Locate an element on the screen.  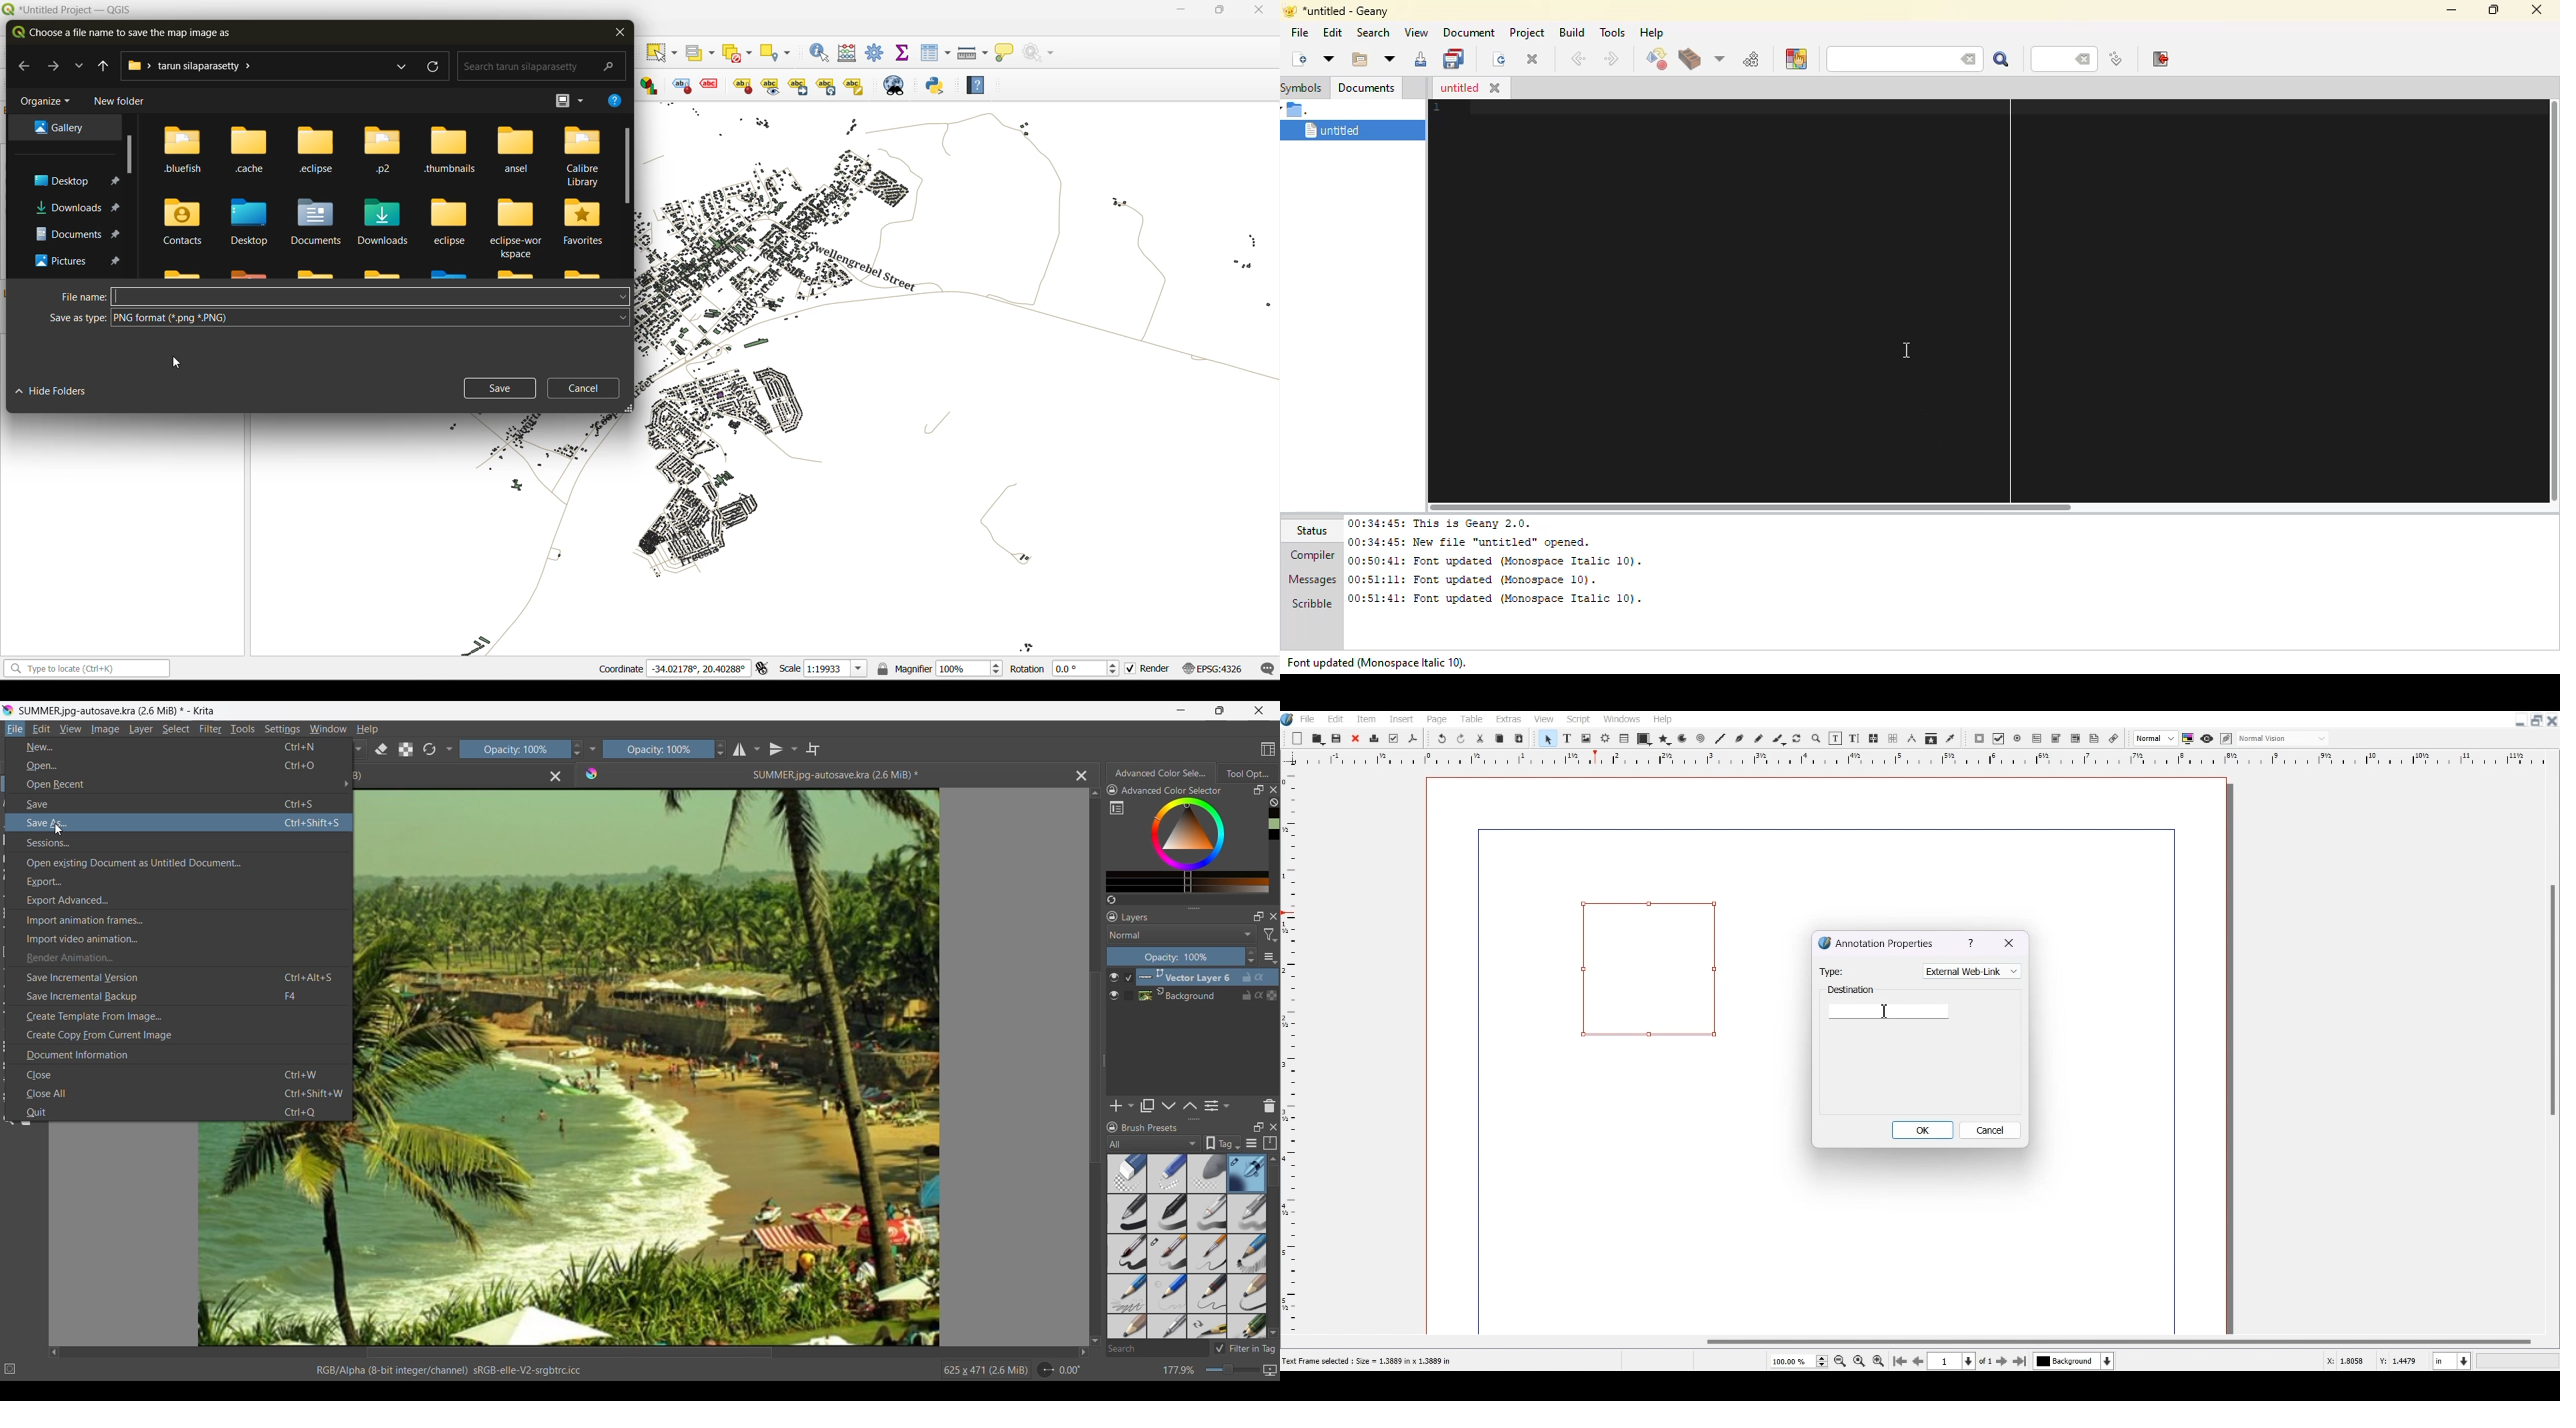
Import video animation is located at coordinates (180, 939).